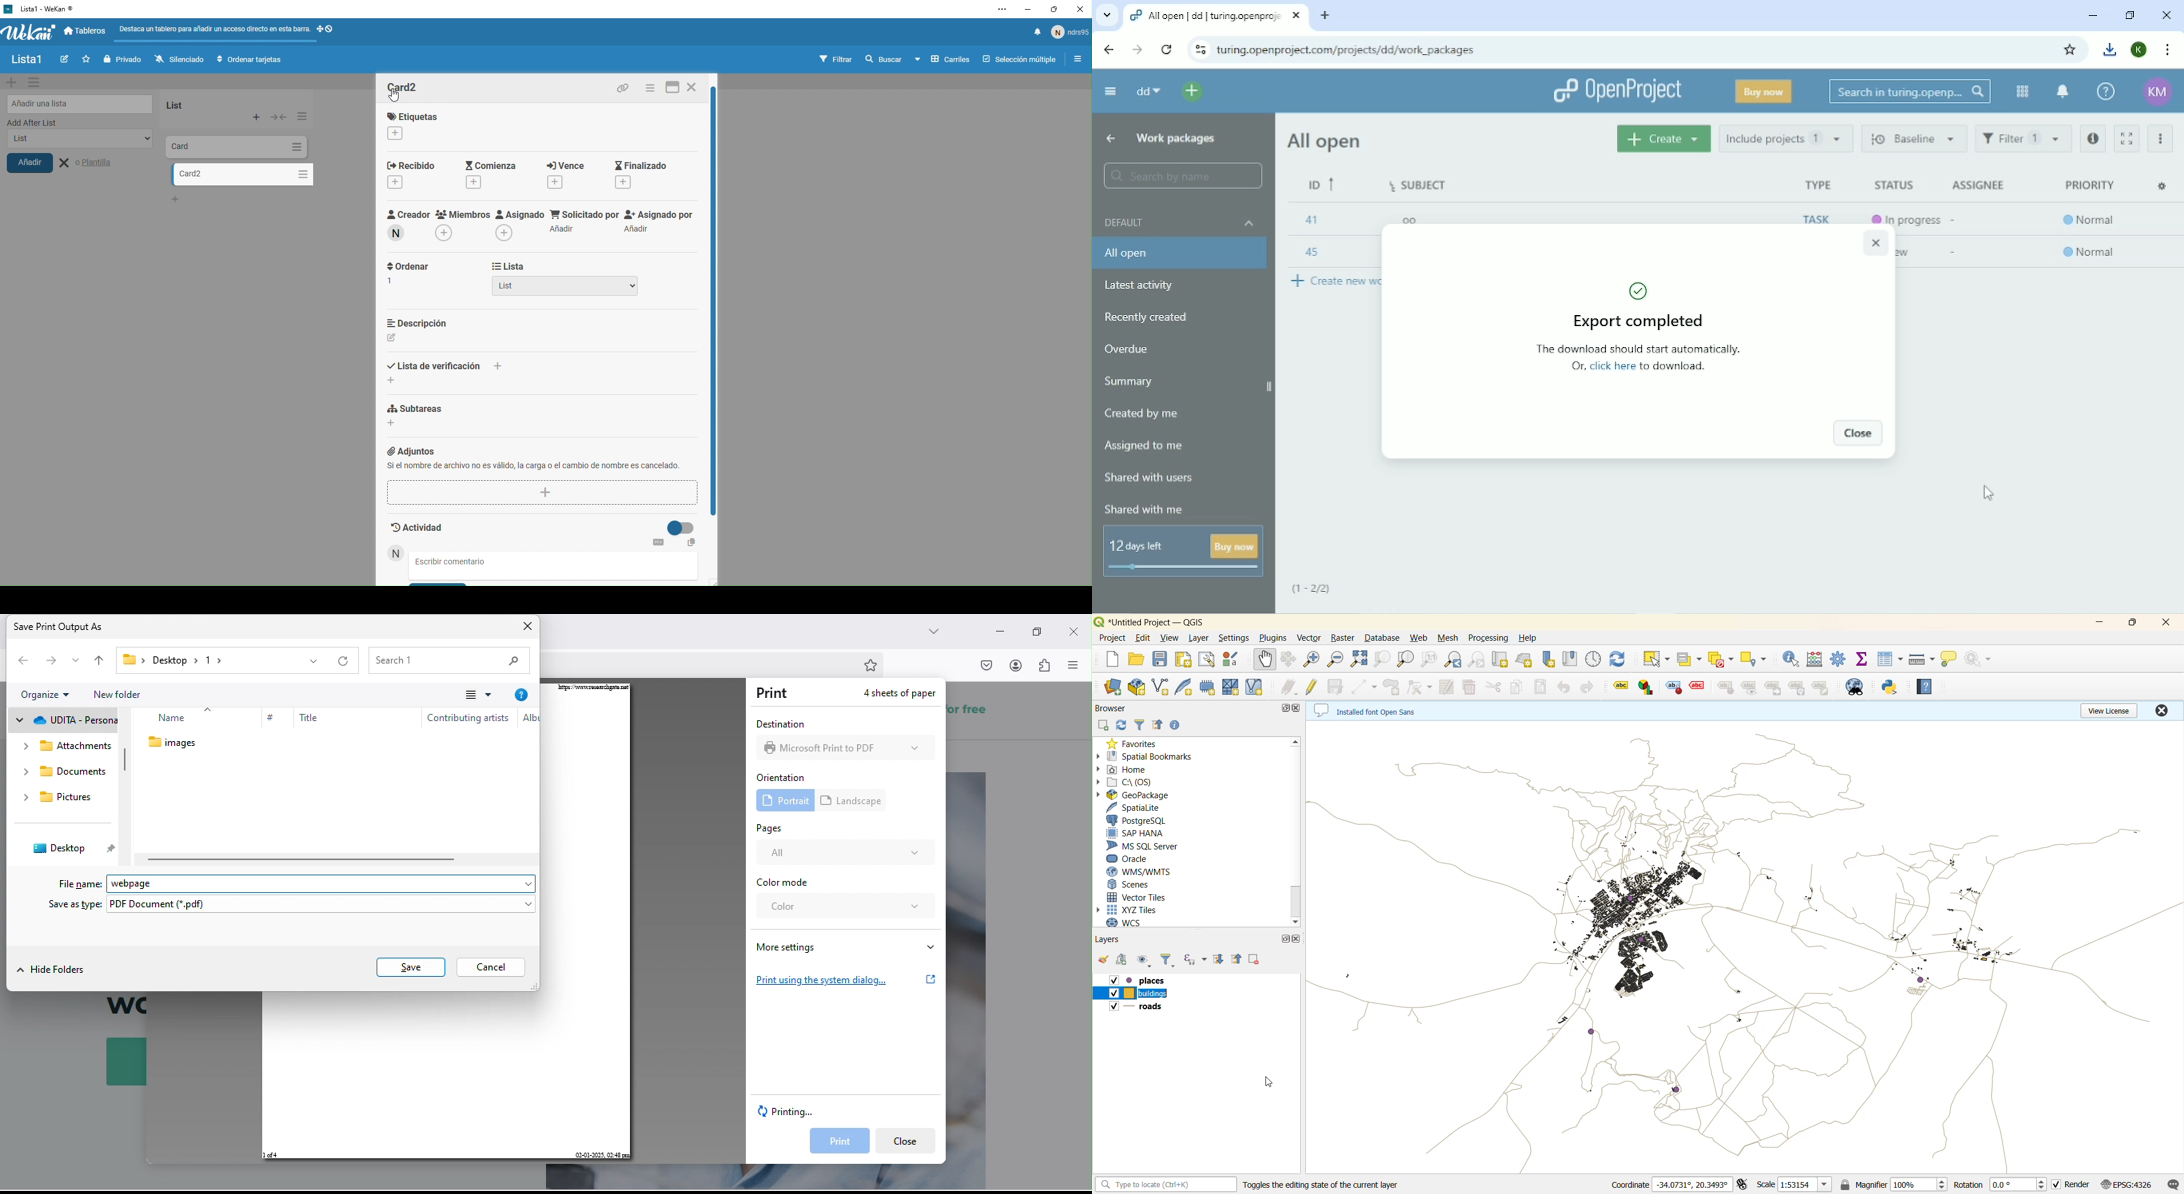 The width and height of the screenshot is (2184, 1204). I want to click on layer, so click(1199, 638).